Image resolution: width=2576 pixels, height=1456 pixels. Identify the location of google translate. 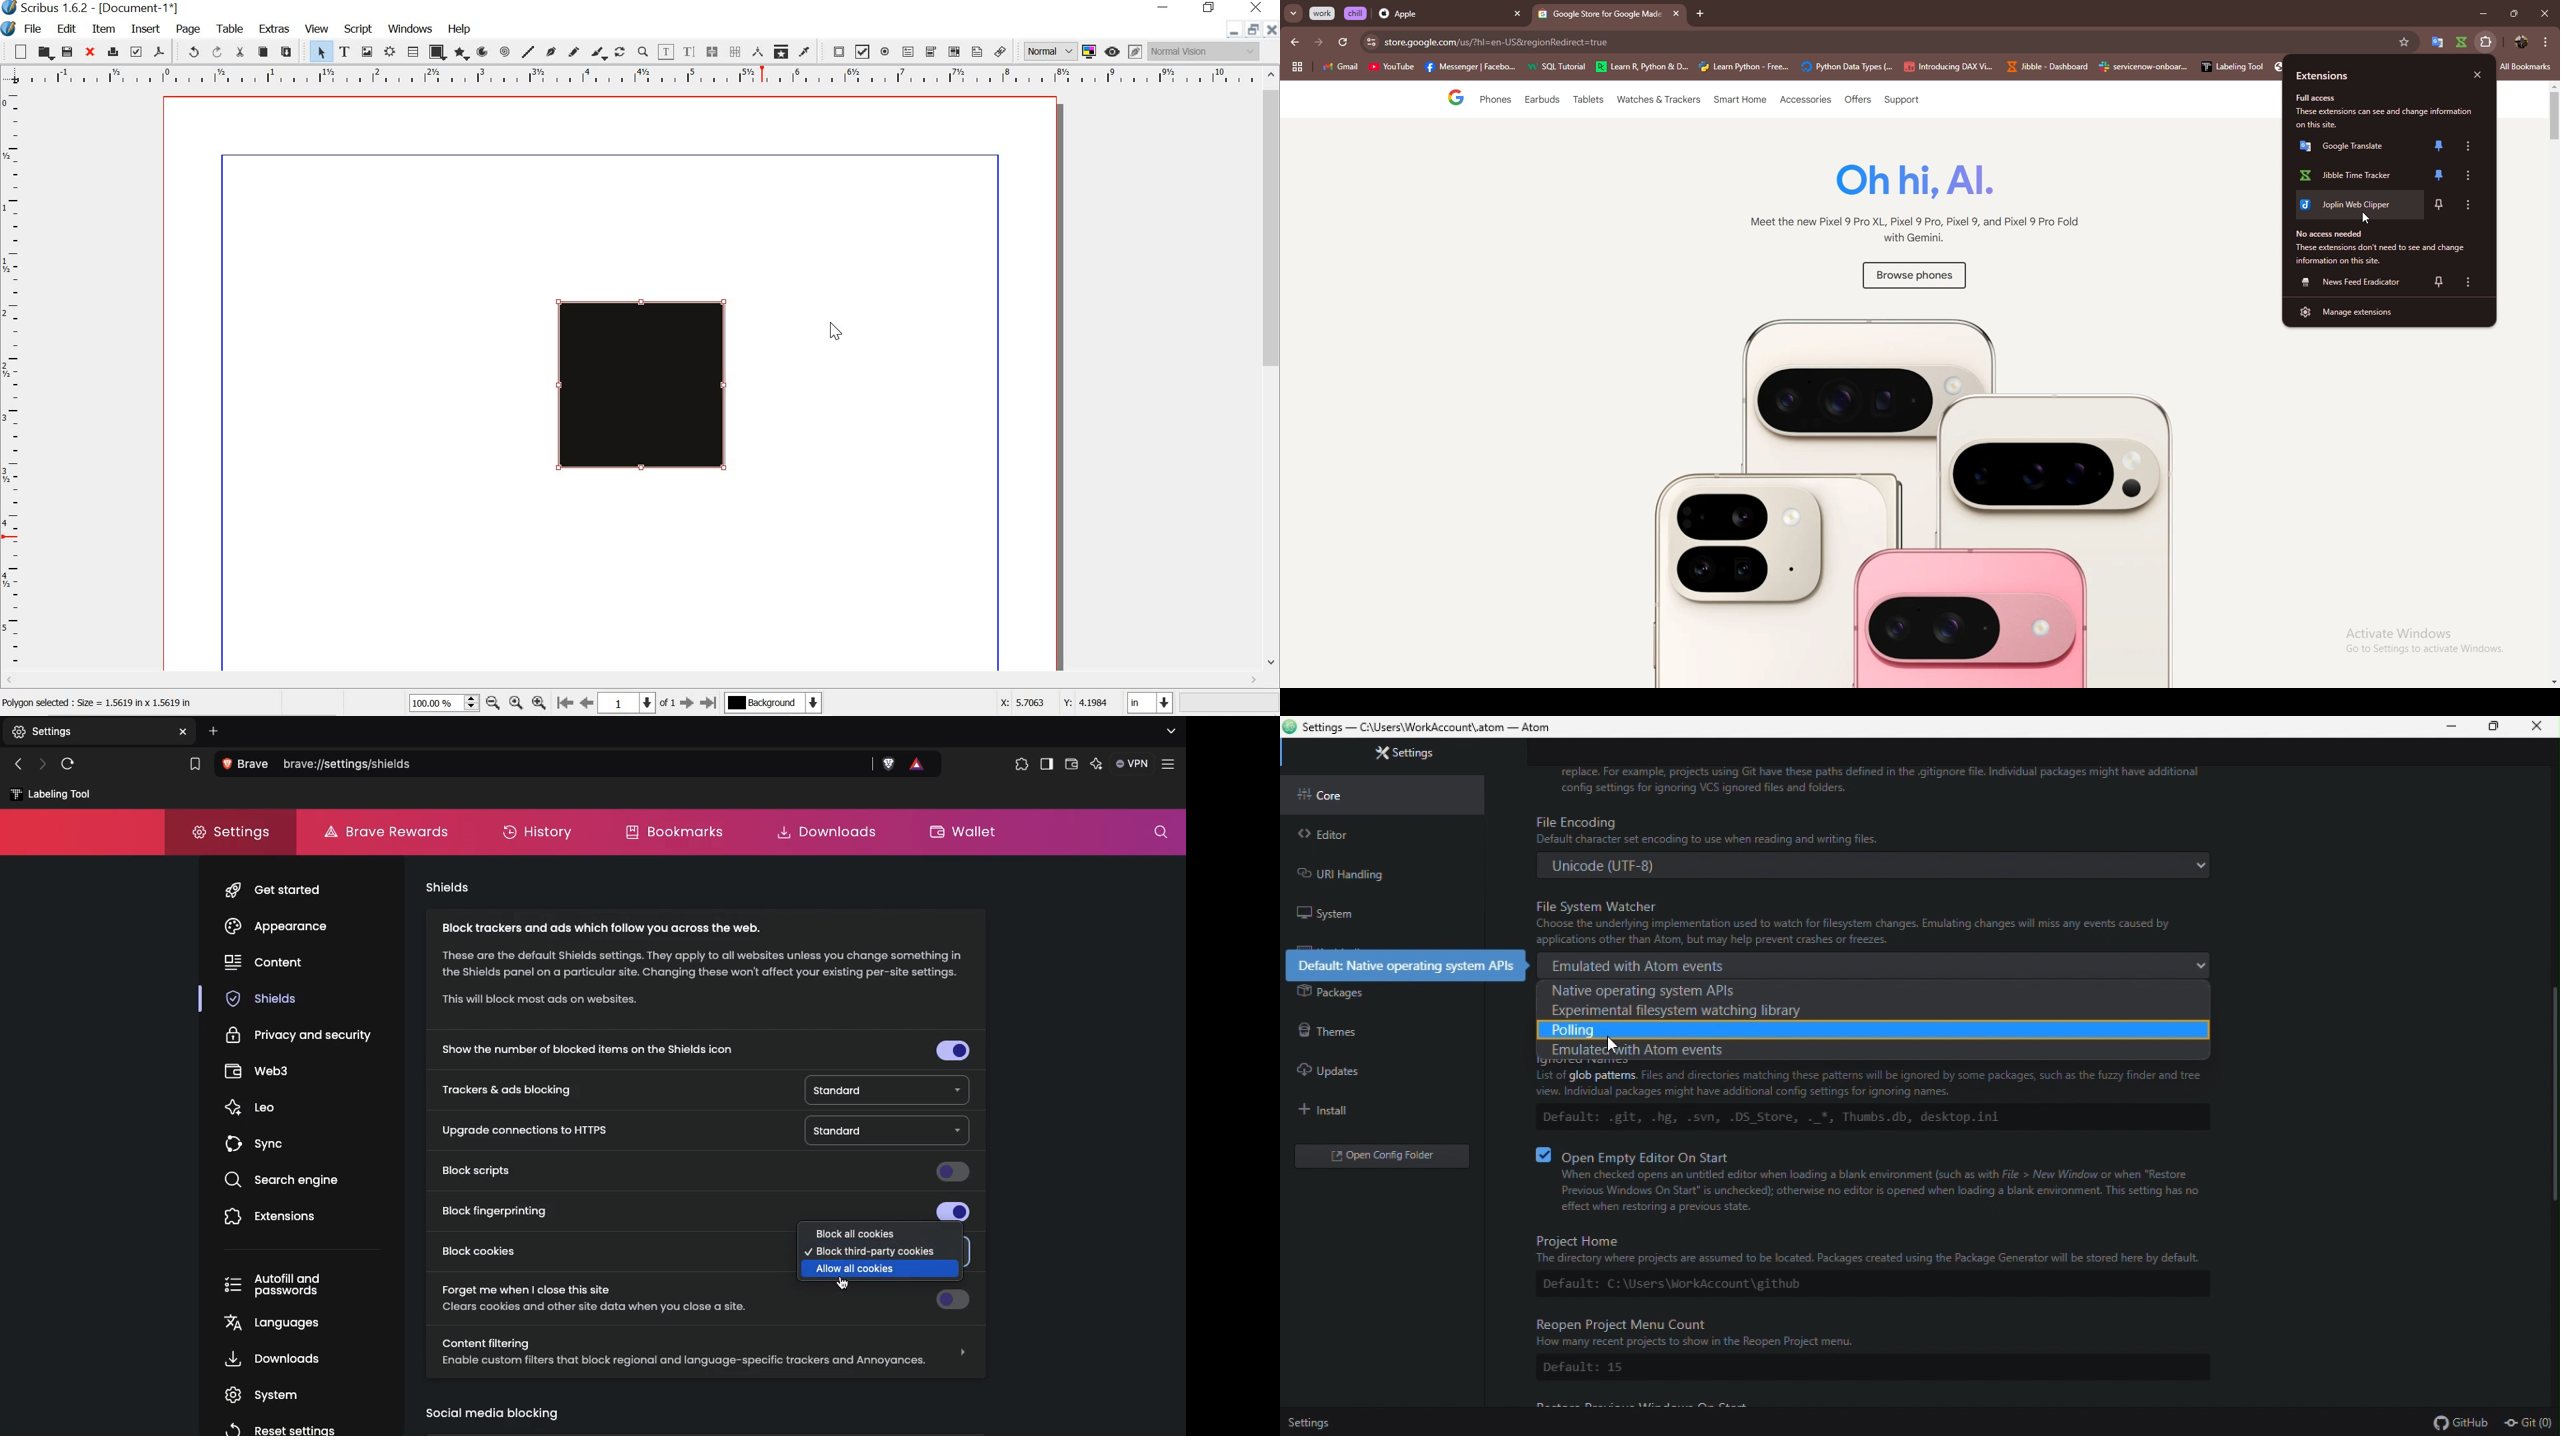
(2437, 42).